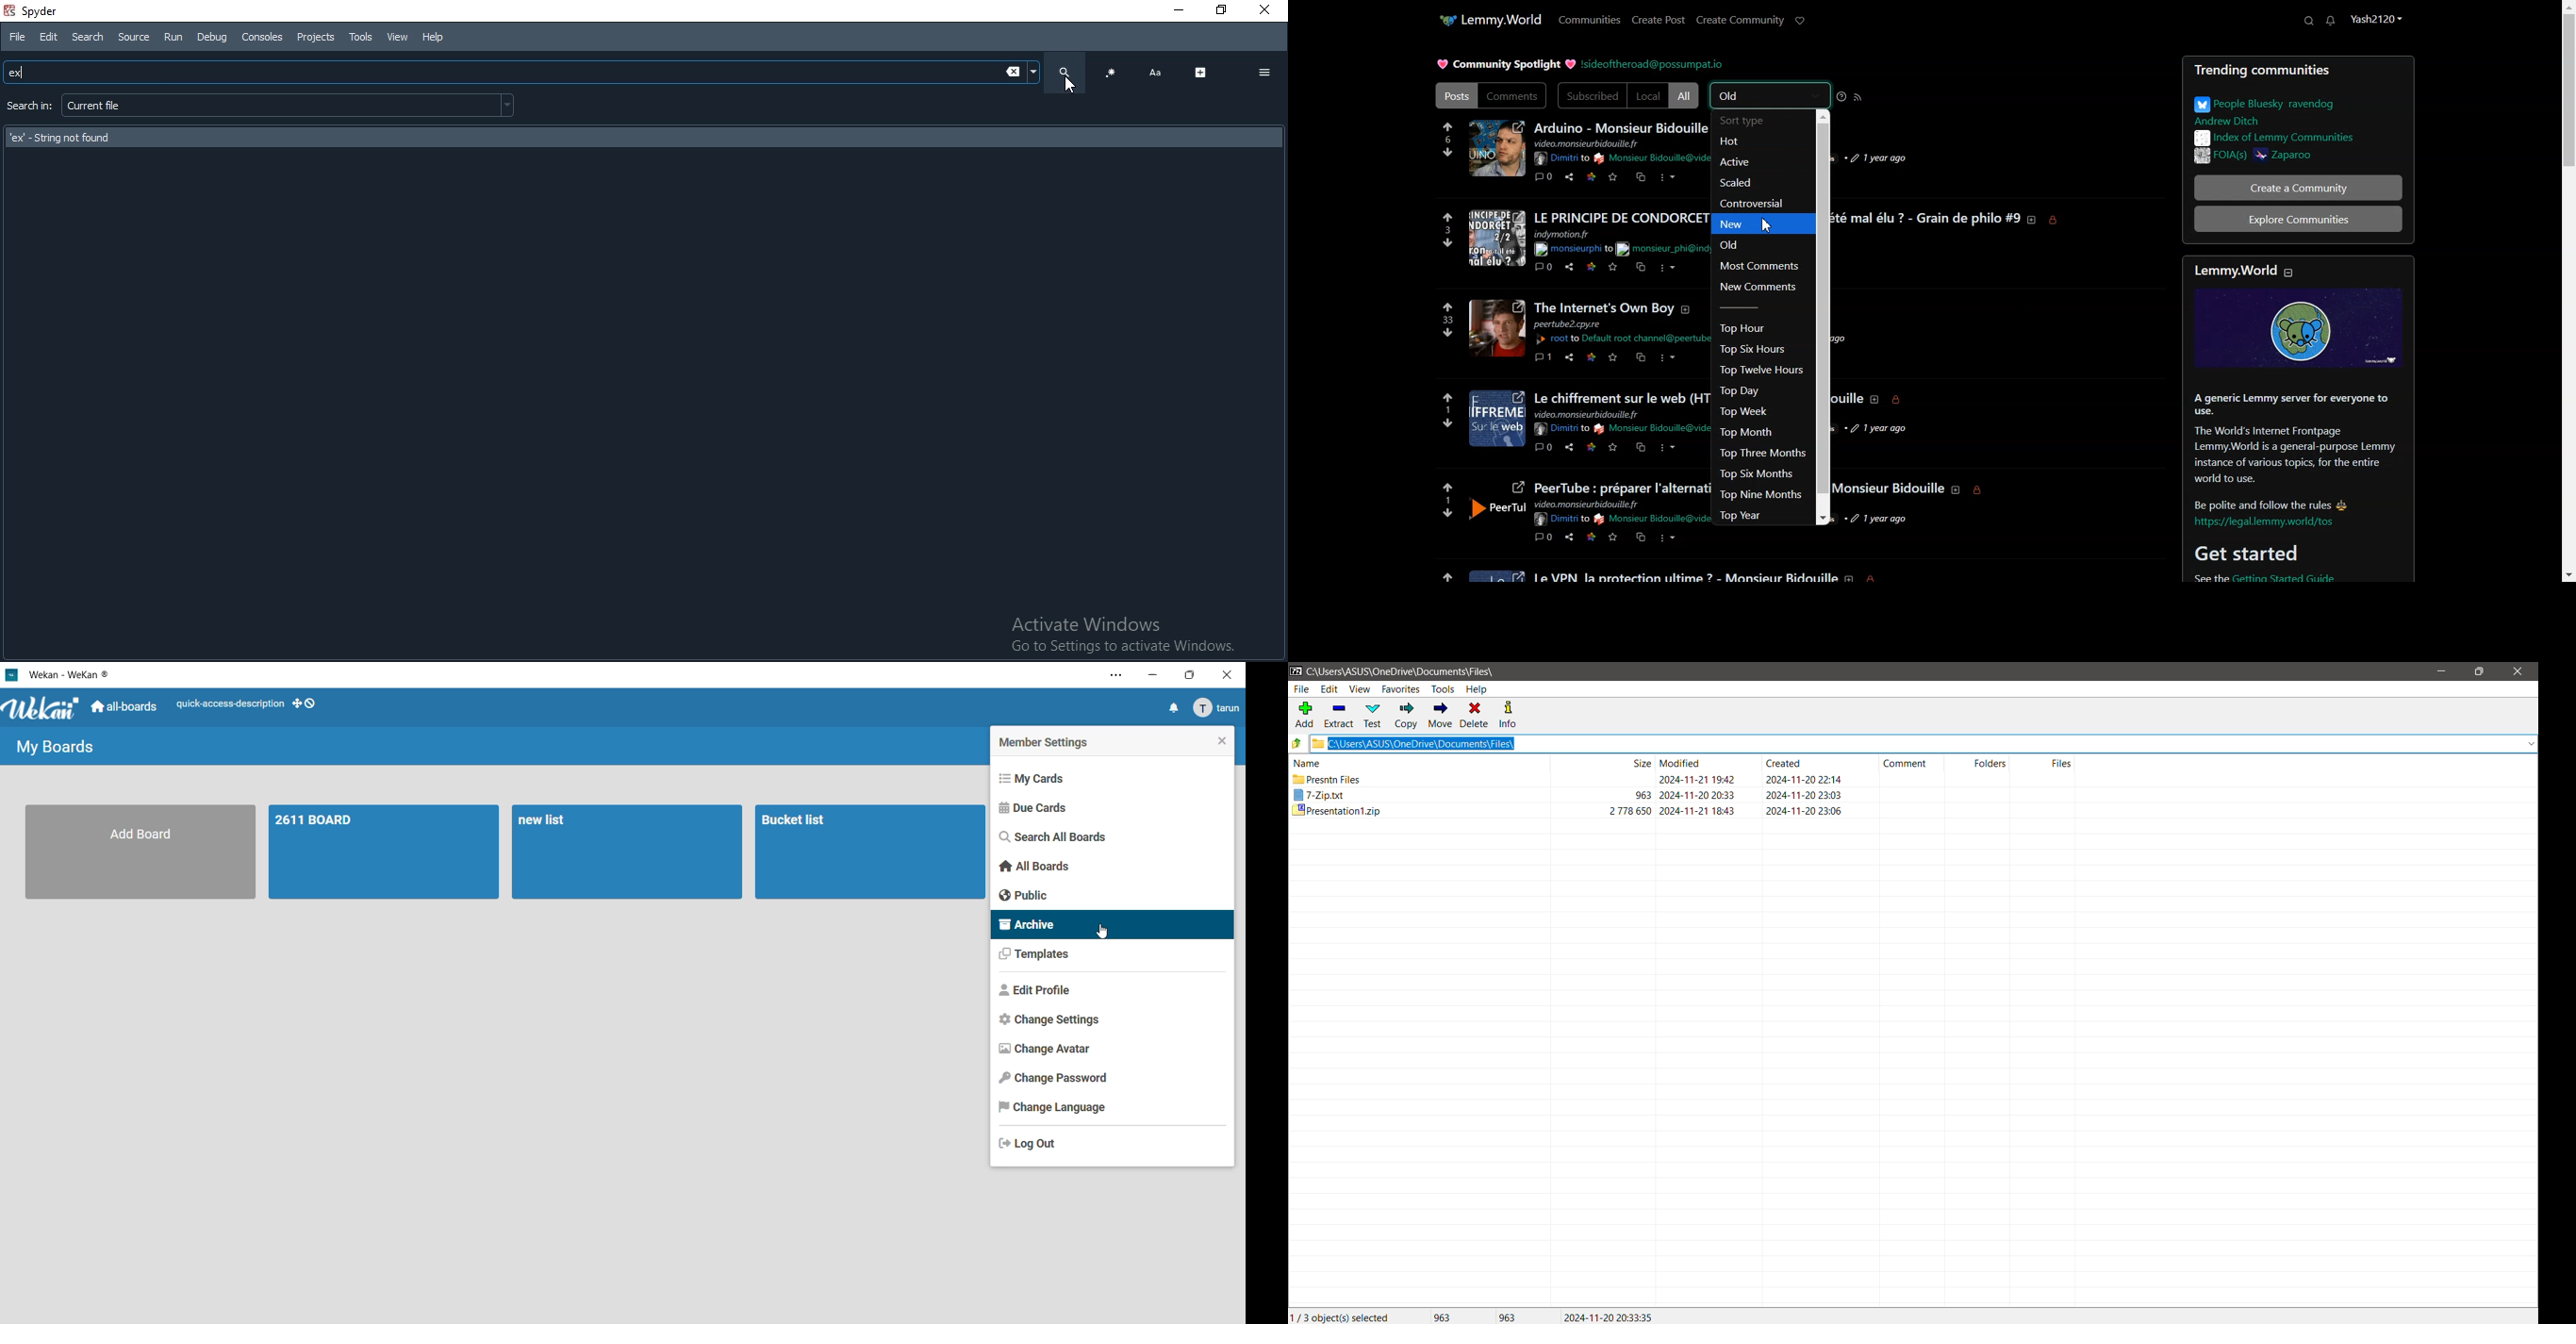  Describe the element at coordinates (134, 37) in the screenshot. I see `Source` at that location.